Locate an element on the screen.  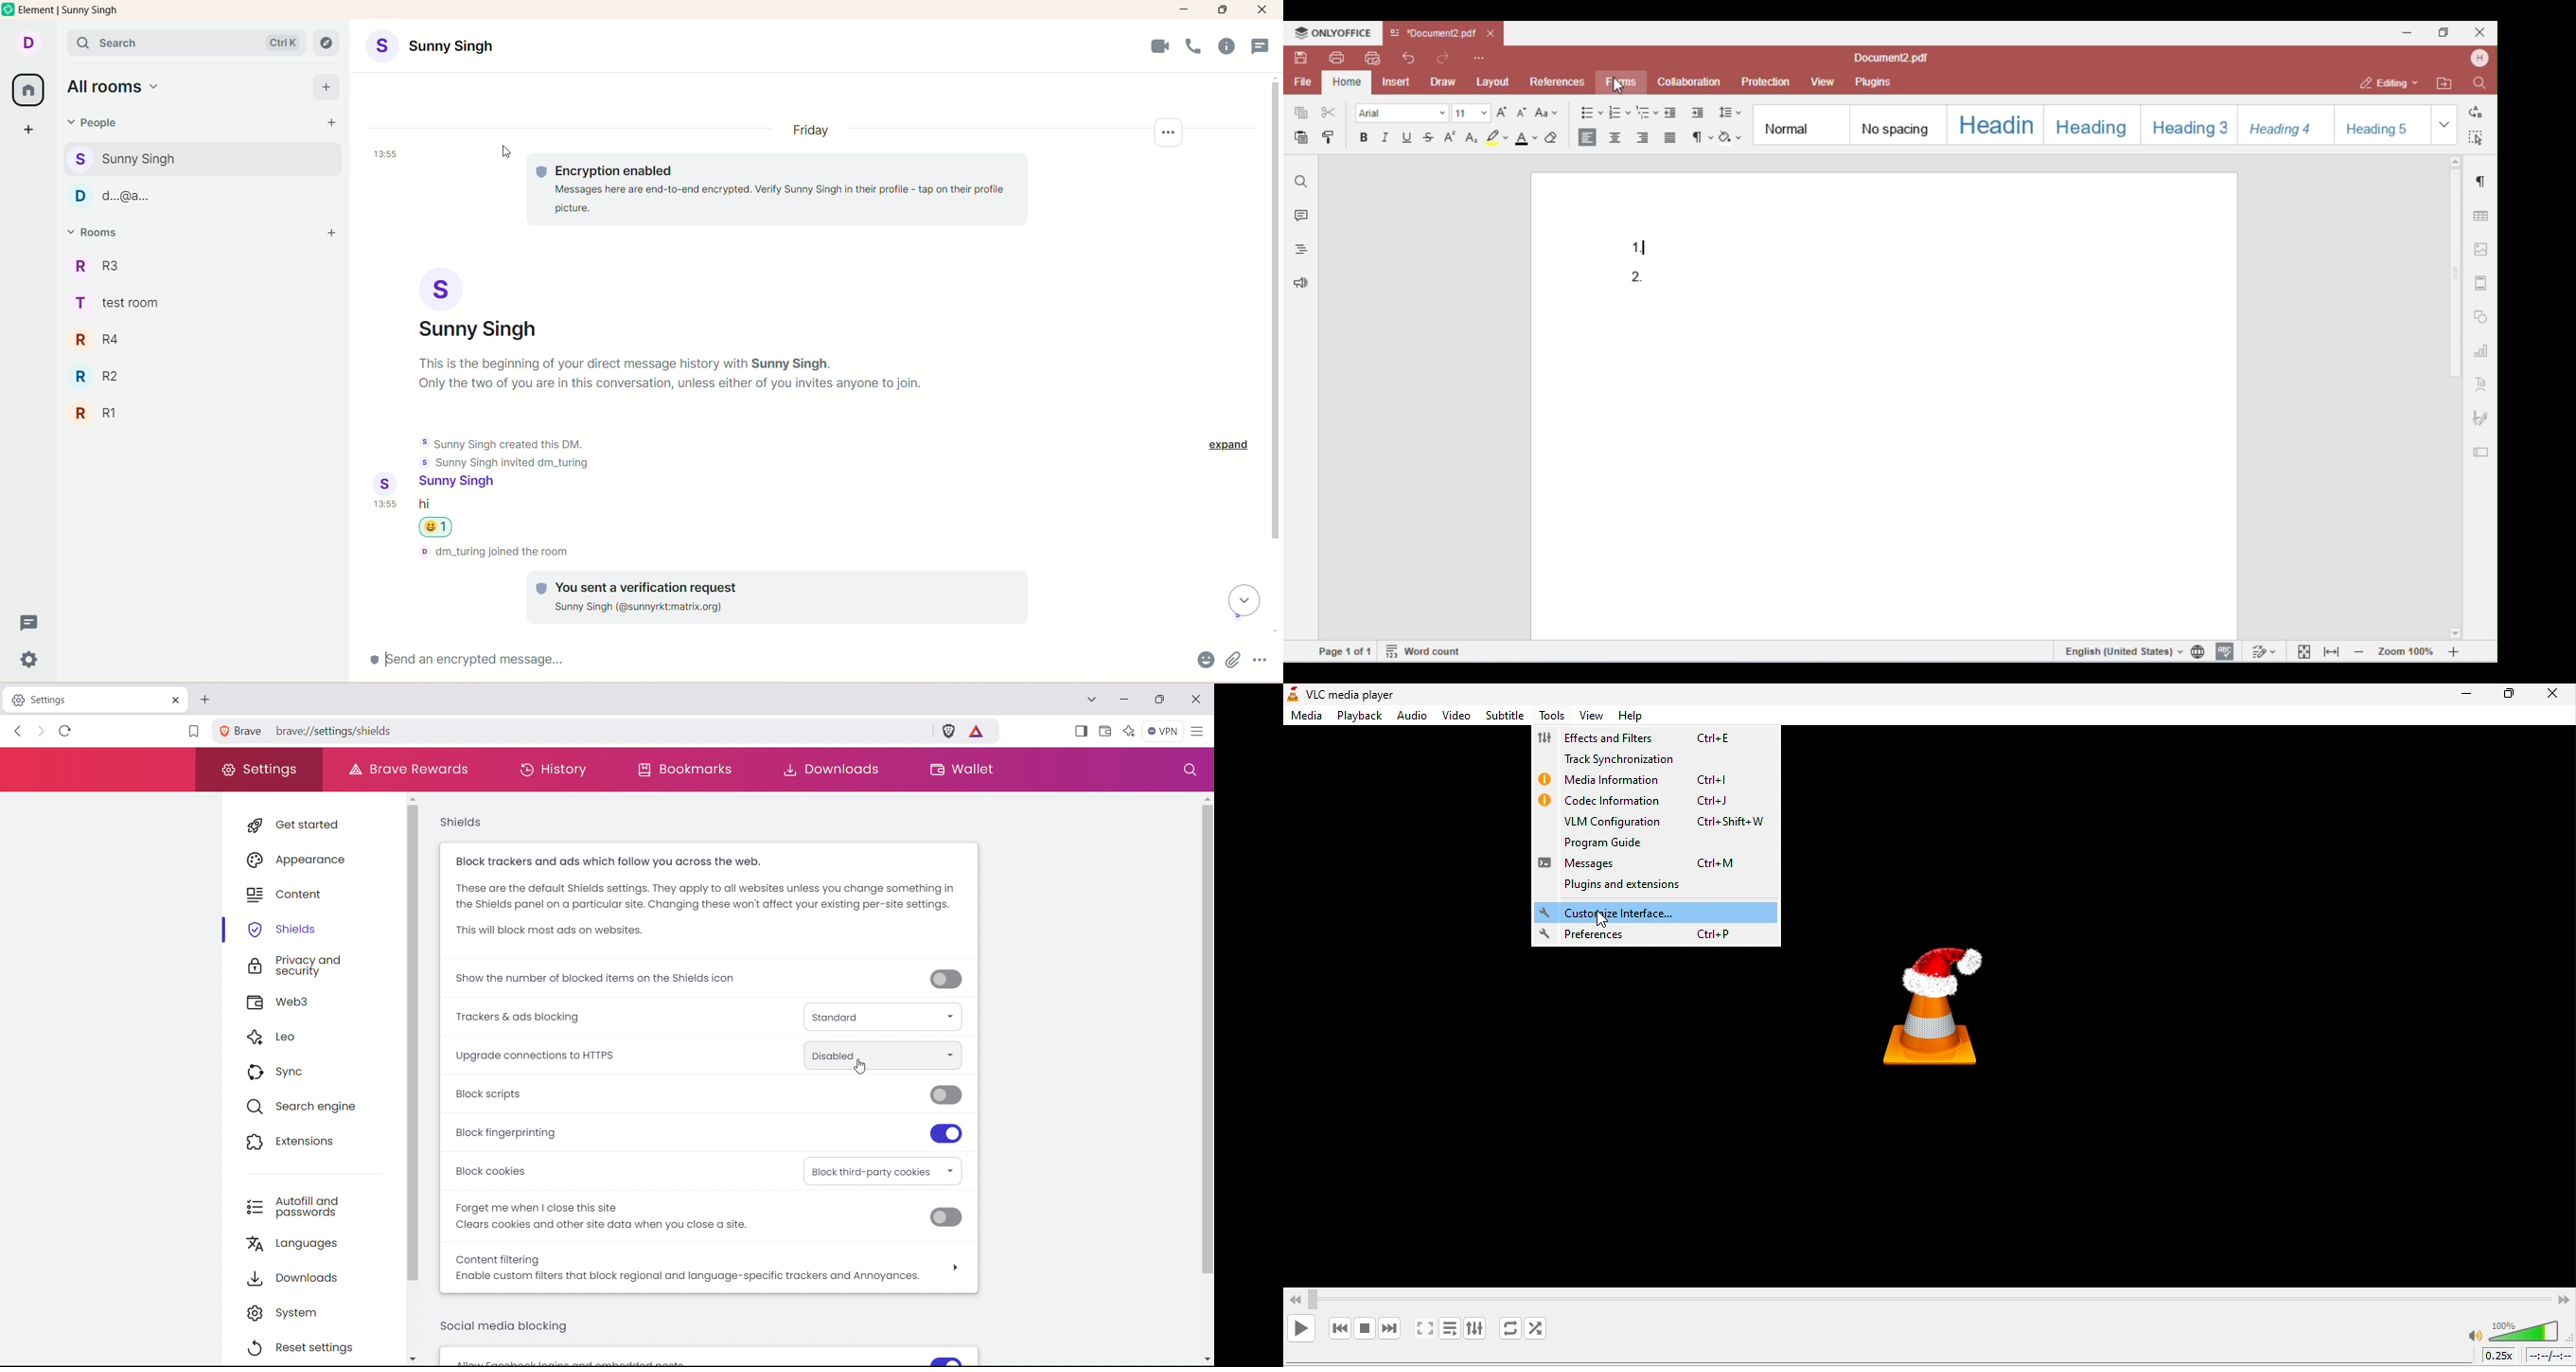
account is located at coordinates (477, 304).